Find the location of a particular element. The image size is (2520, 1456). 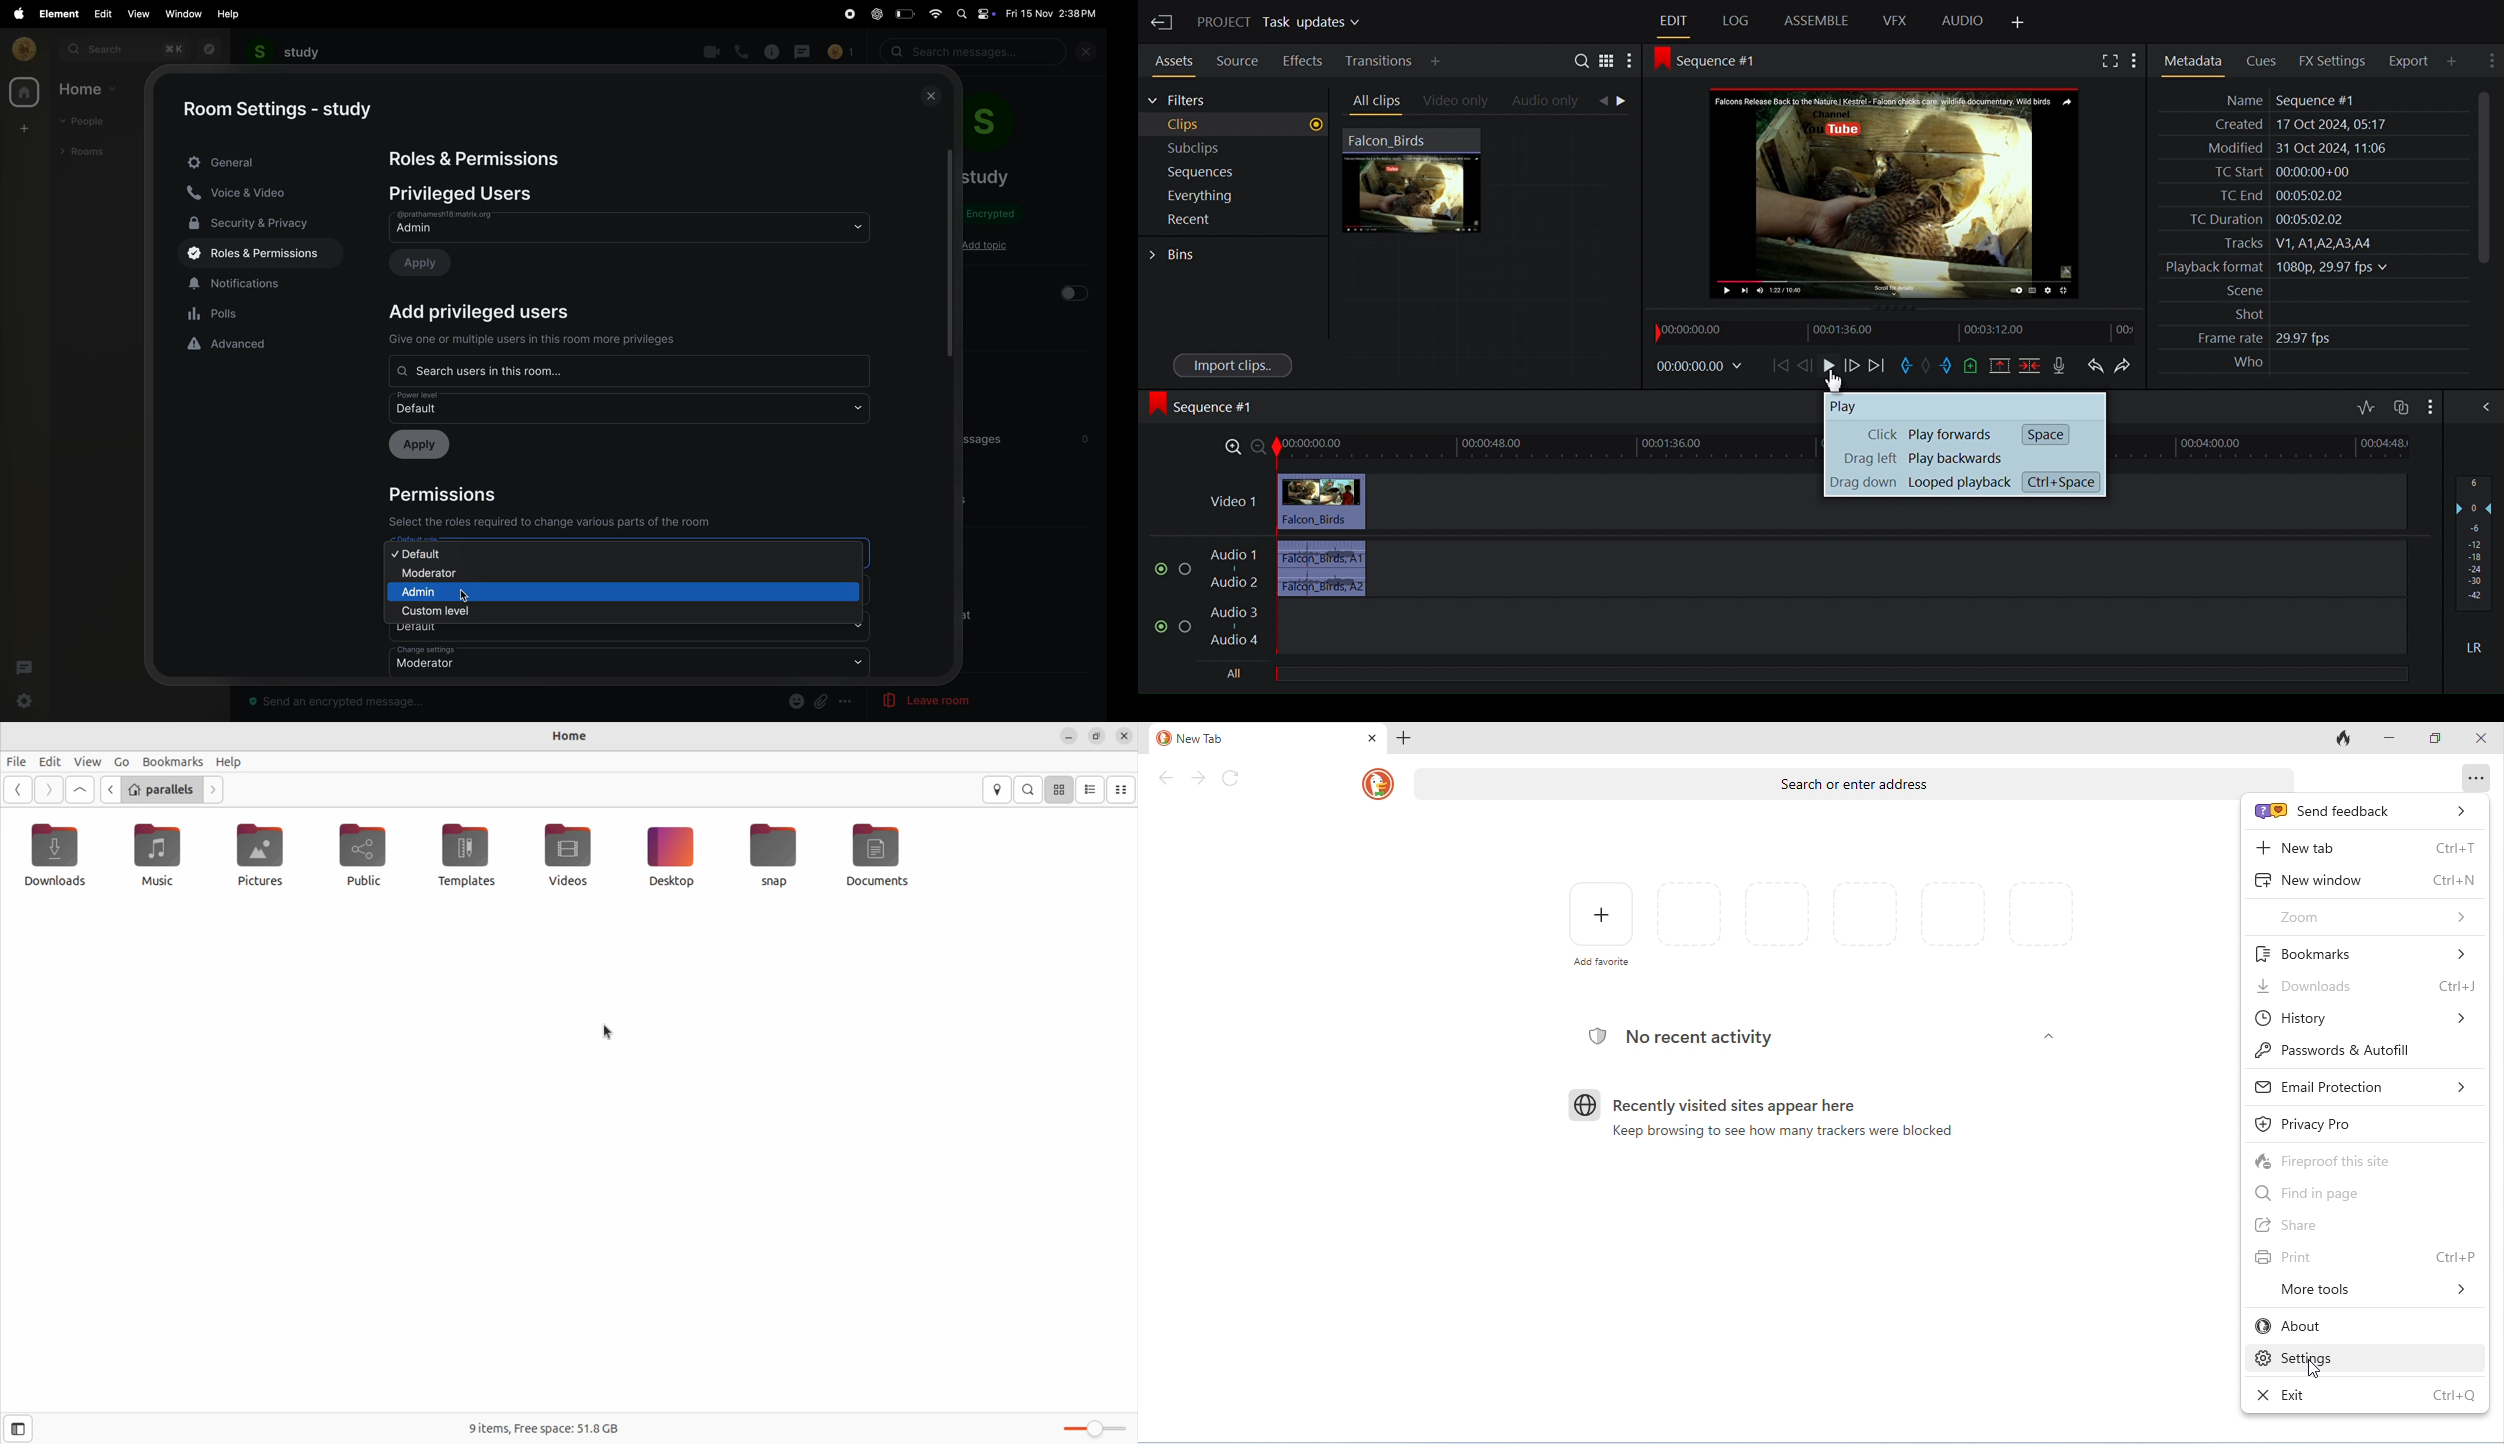

edit is located at coordinates (100, 13).